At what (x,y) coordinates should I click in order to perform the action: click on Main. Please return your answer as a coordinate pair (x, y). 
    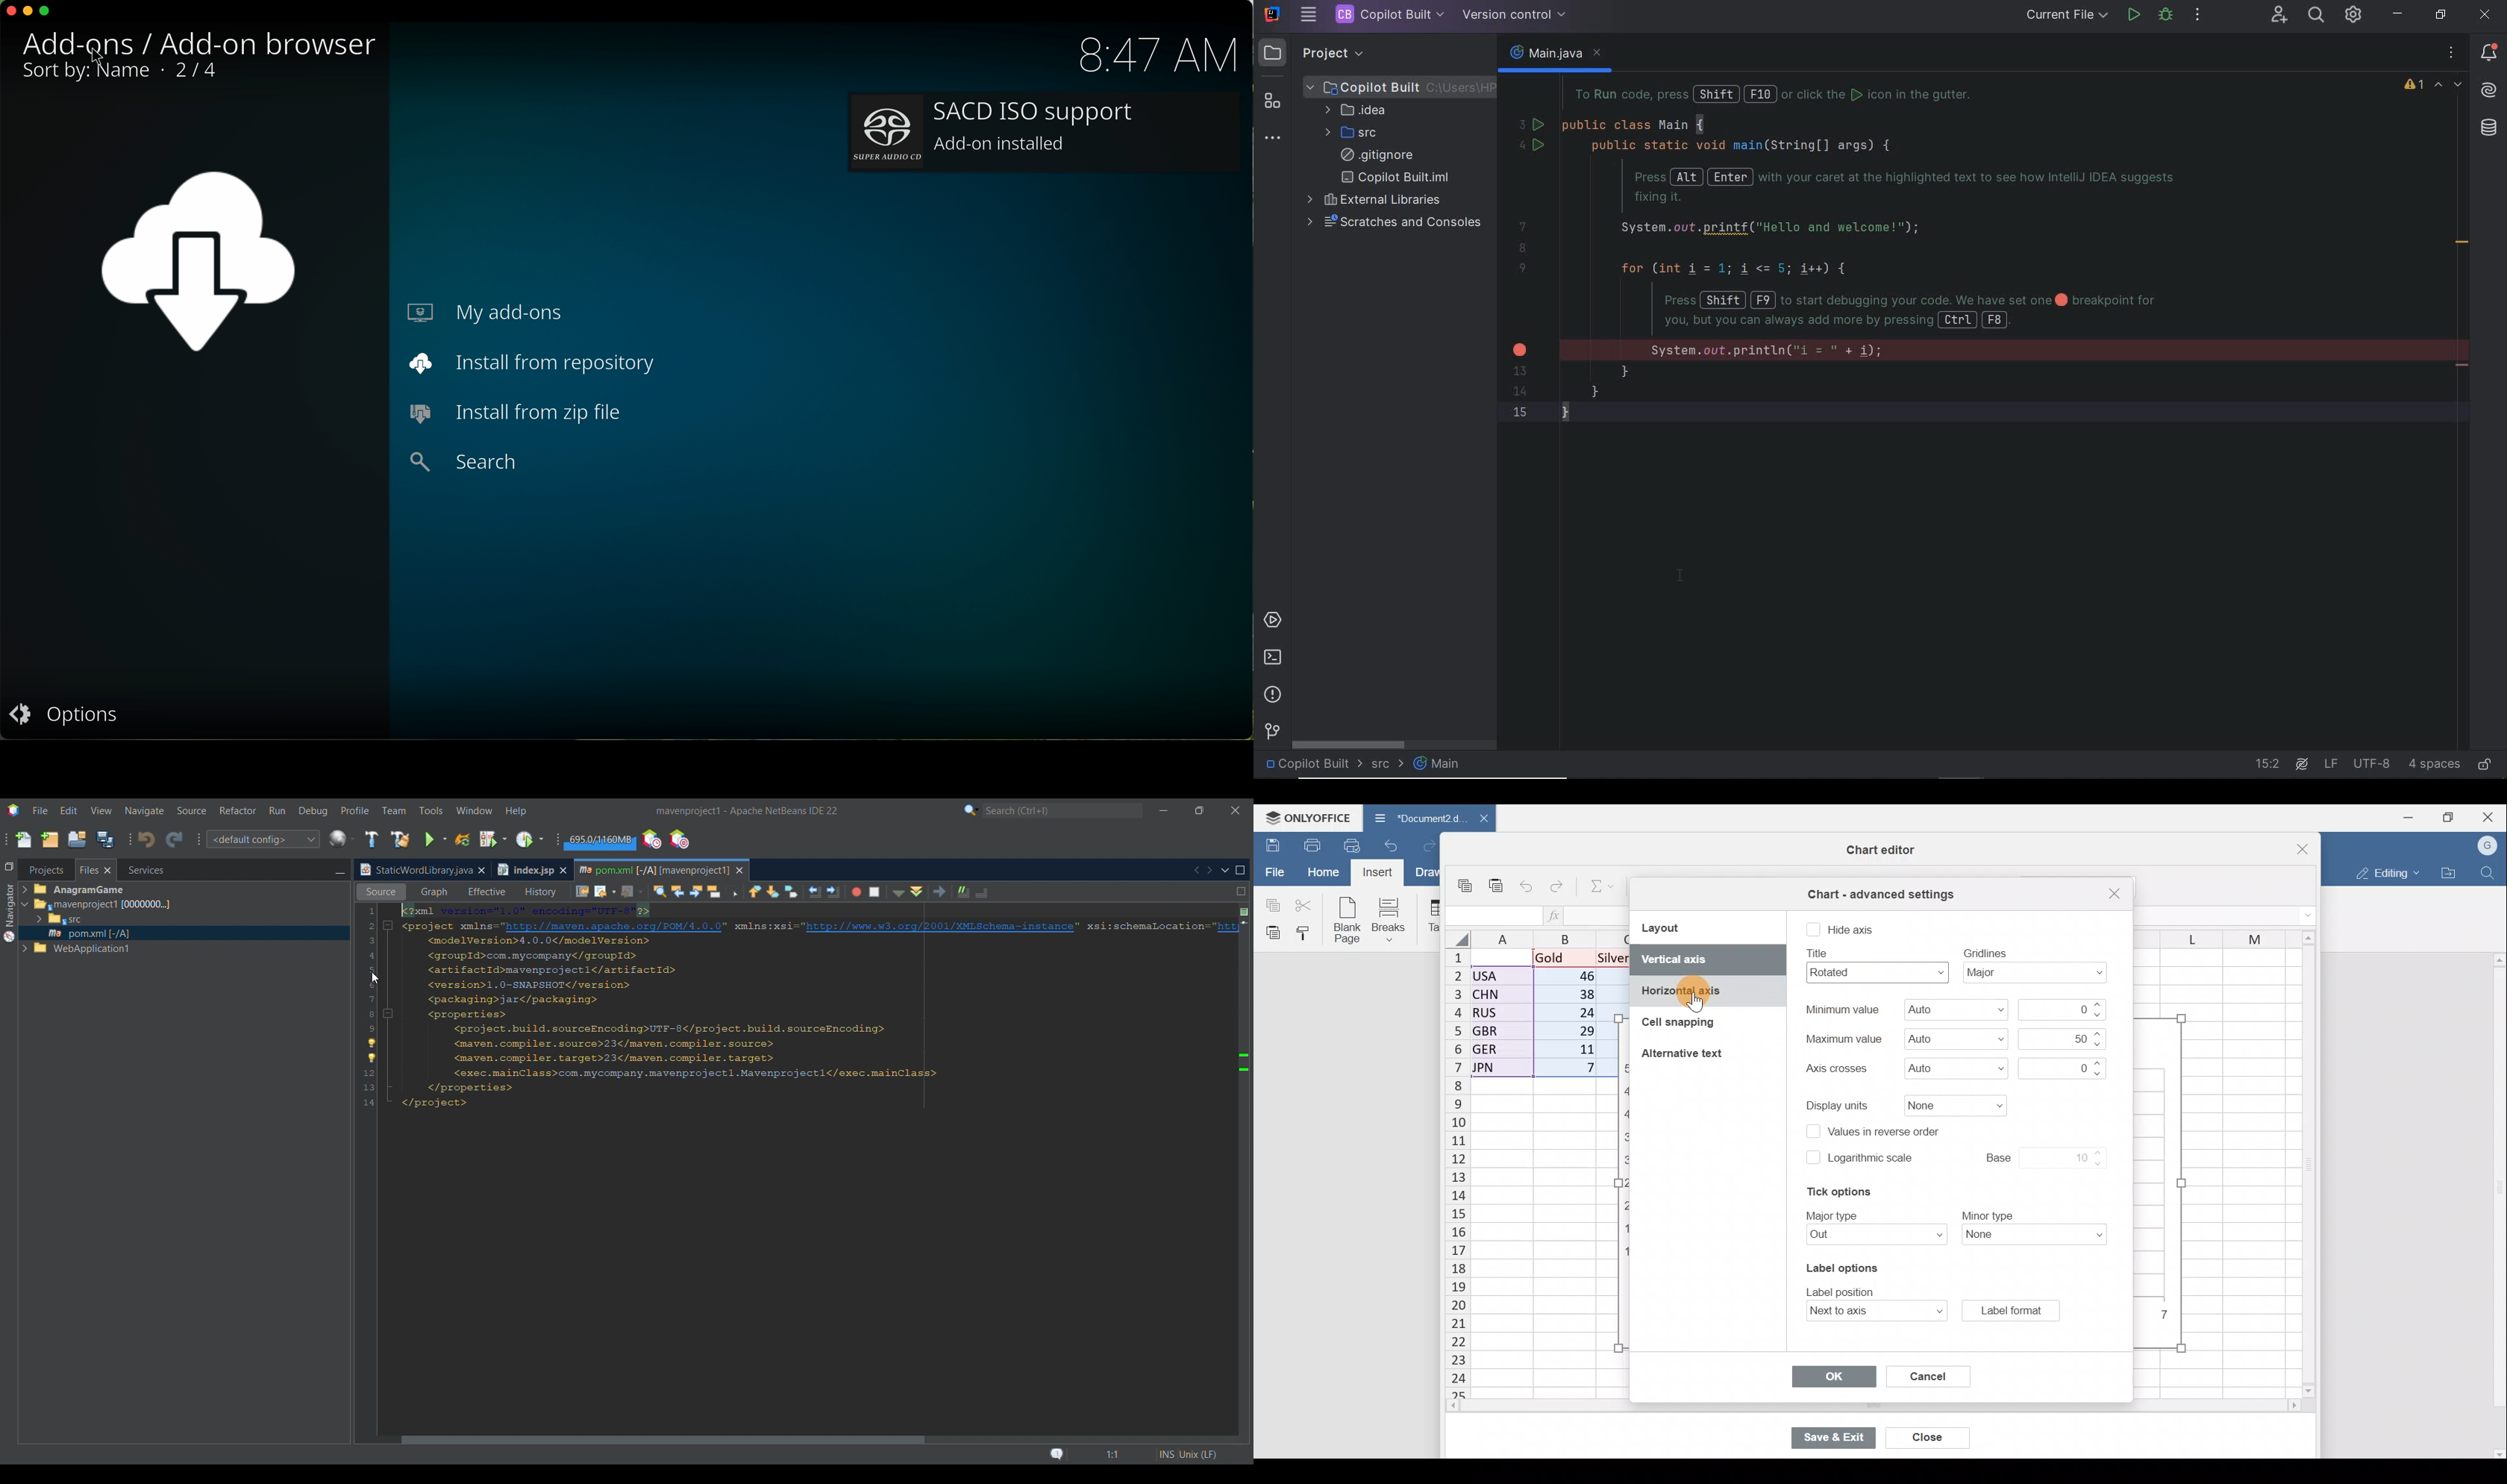
    Looking at the image, I should click on (1437, 763).